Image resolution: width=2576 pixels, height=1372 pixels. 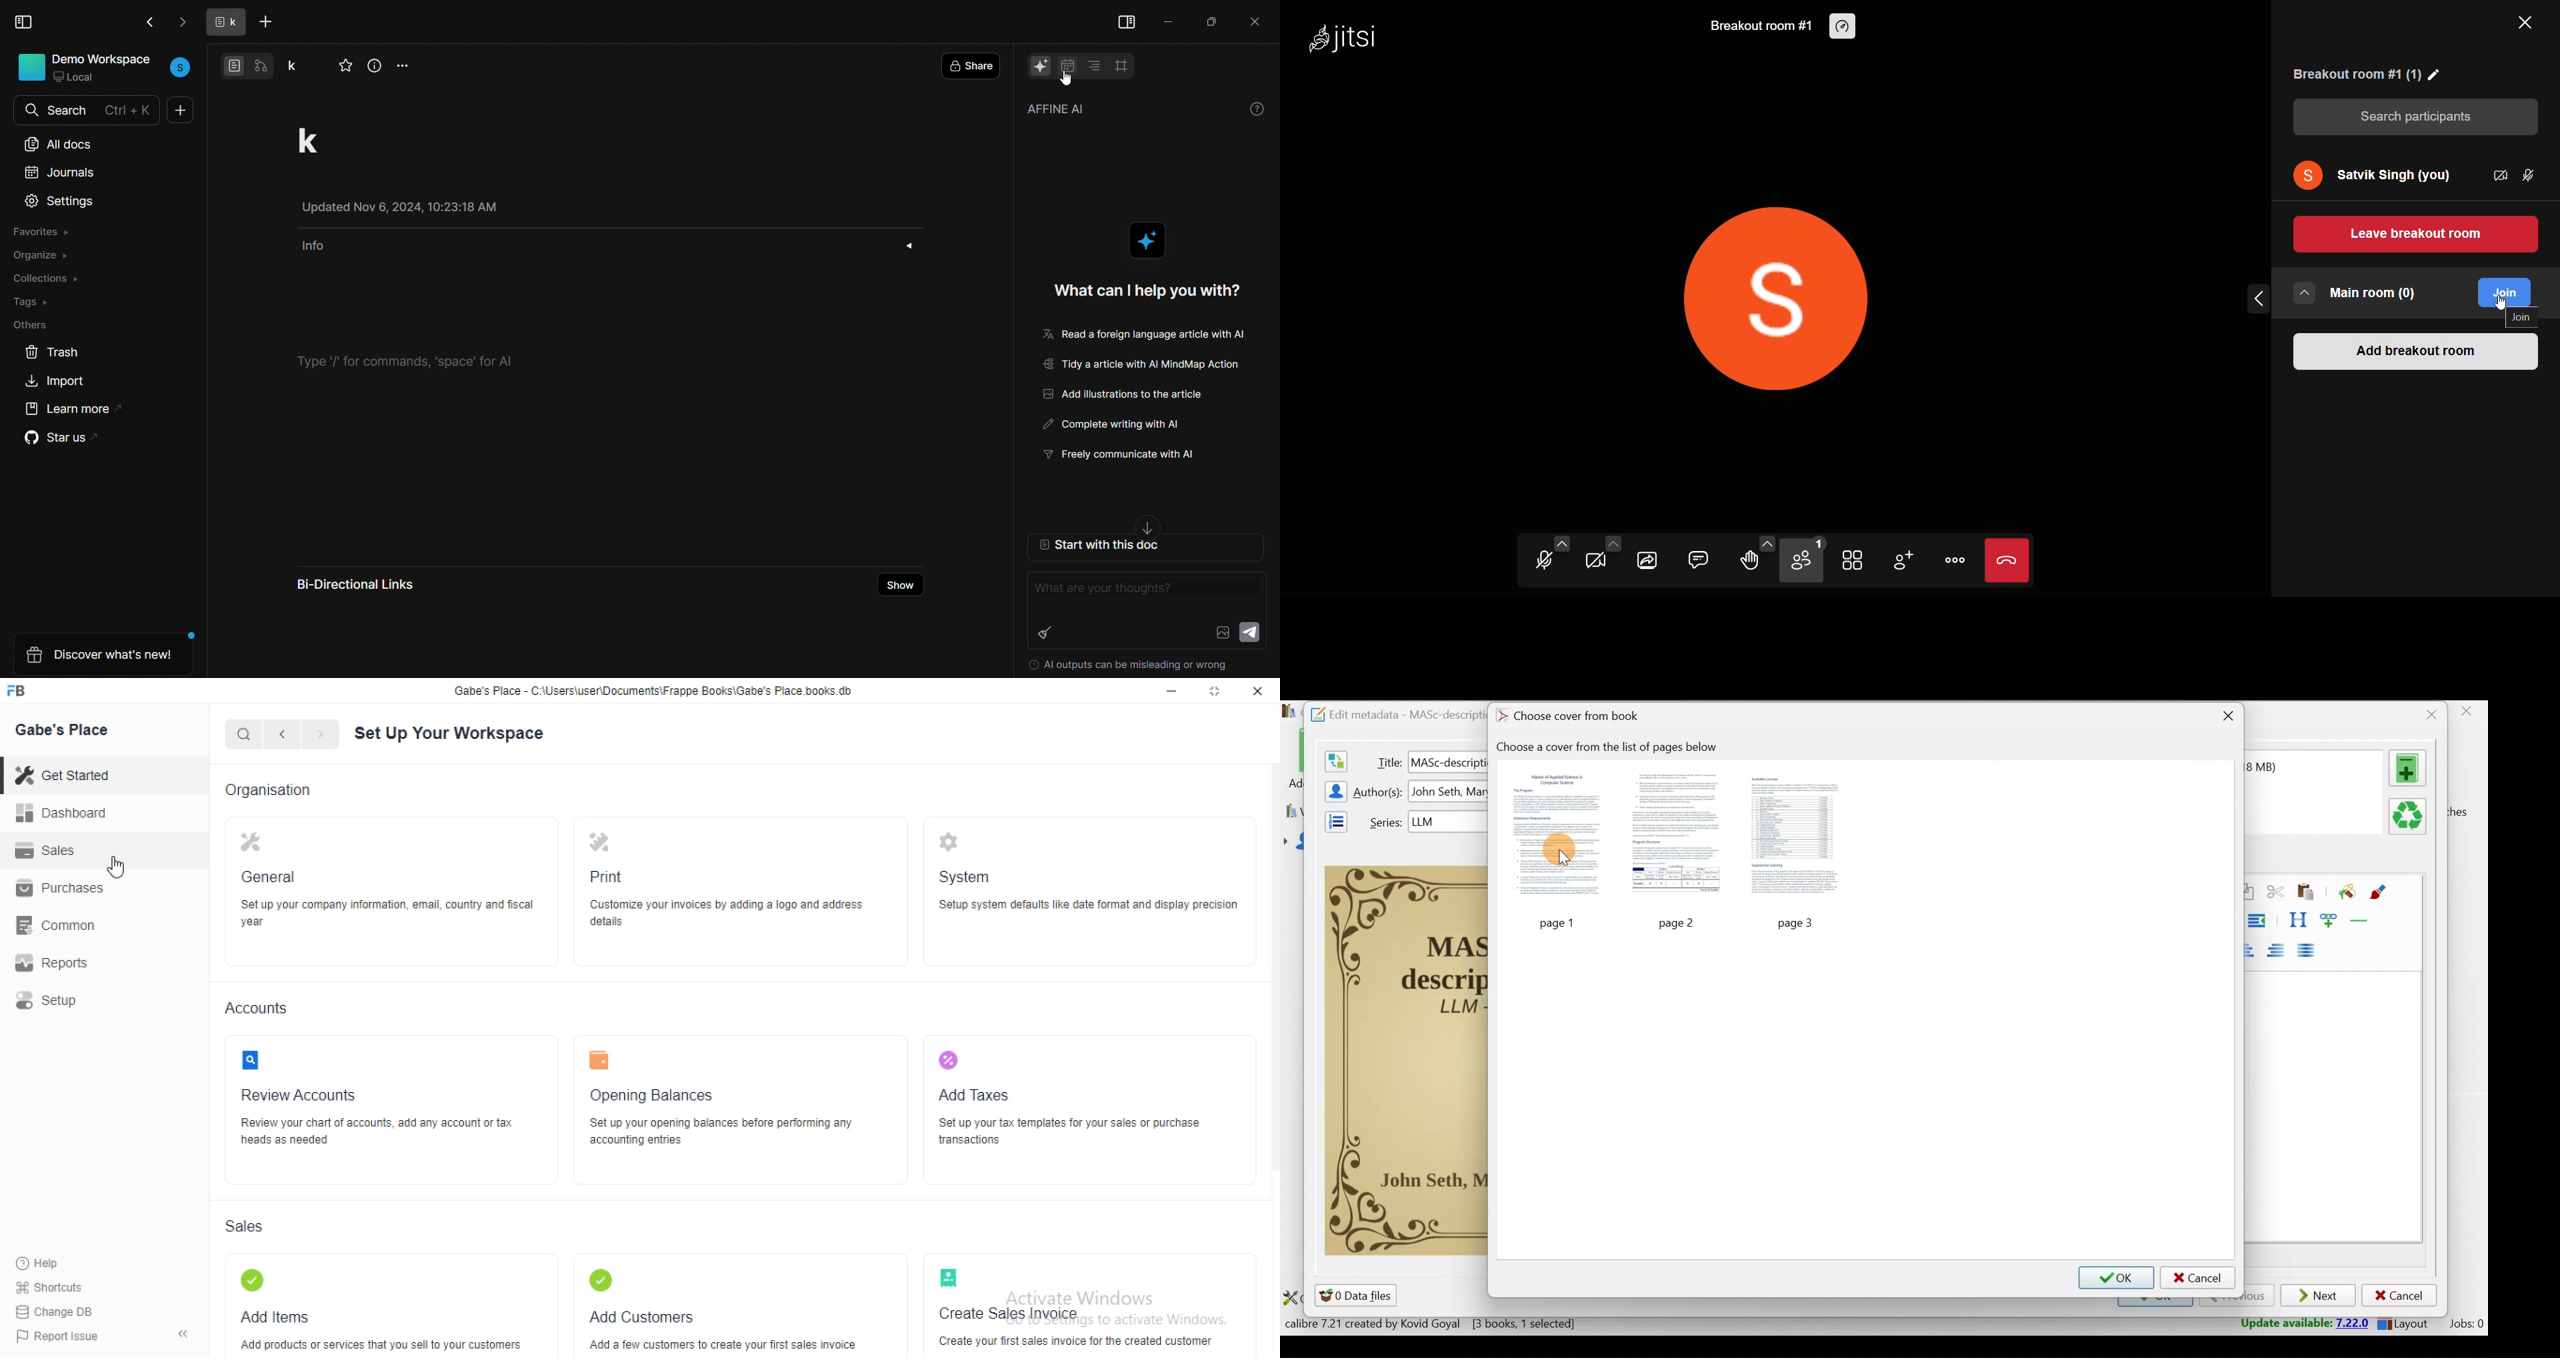 What do you see at coordinates (2379, 293) in the screenshot?
I see `main room (0)` at bounding box center [2379, 293].